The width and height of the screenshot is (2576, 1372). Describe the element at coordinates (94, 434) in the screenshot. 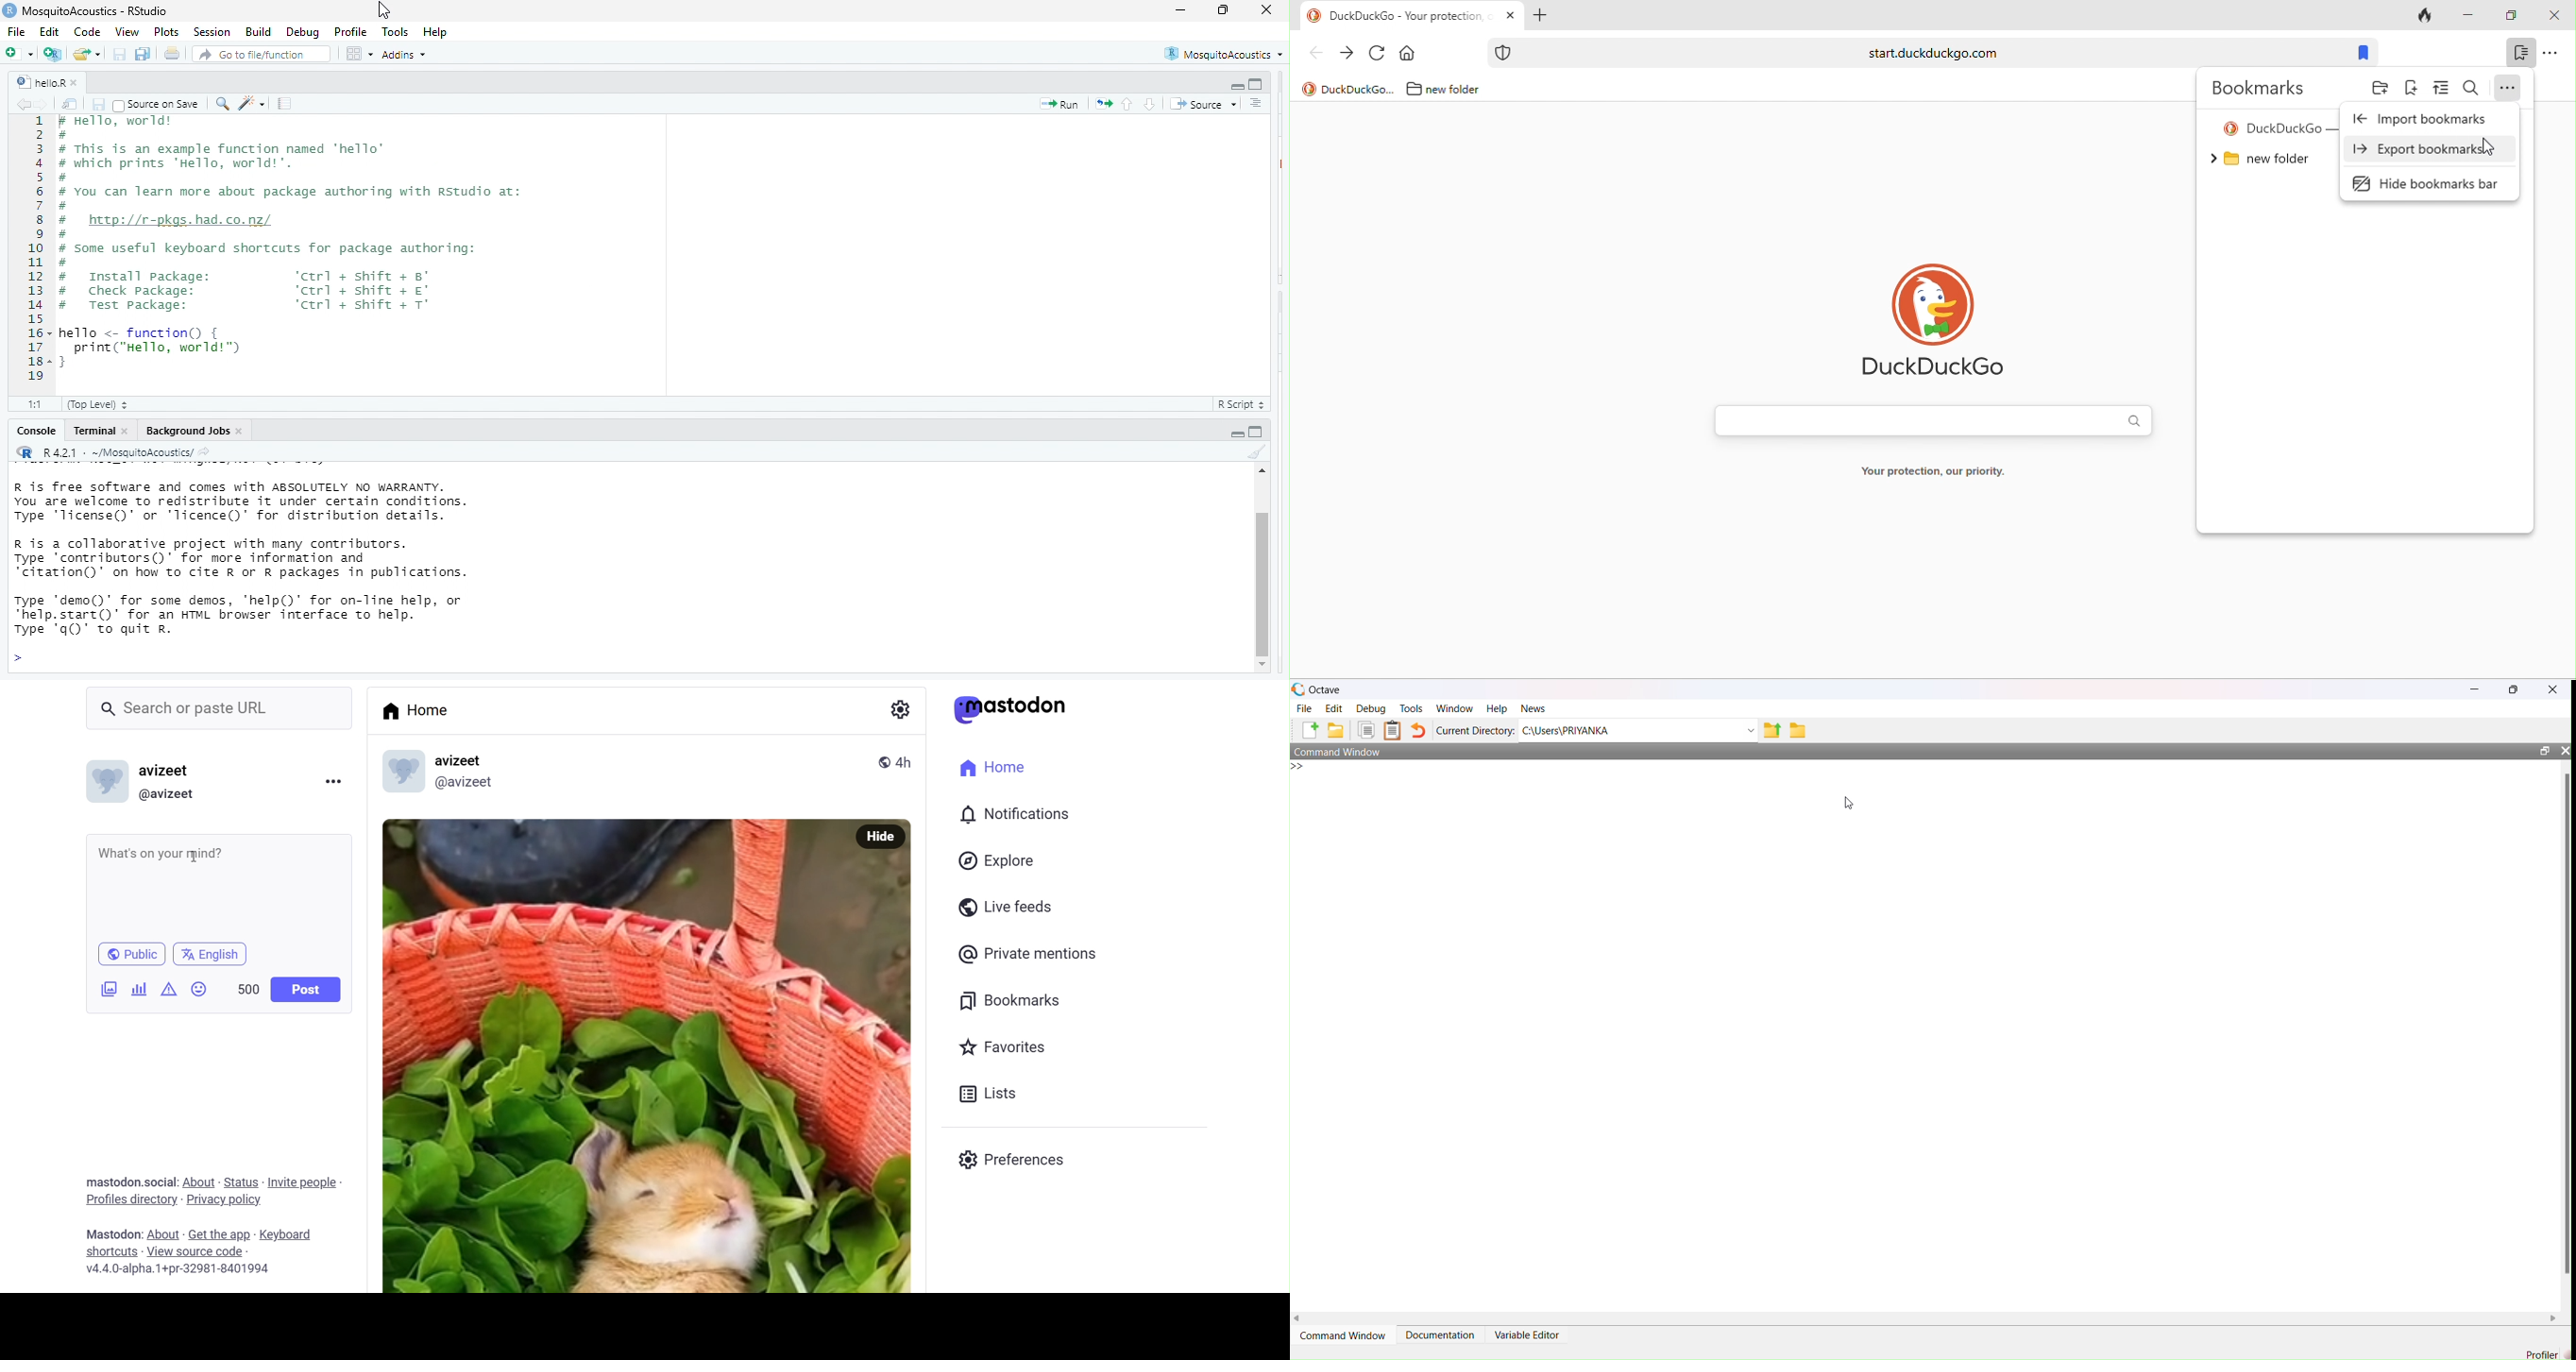

I see `terminal` at that location.